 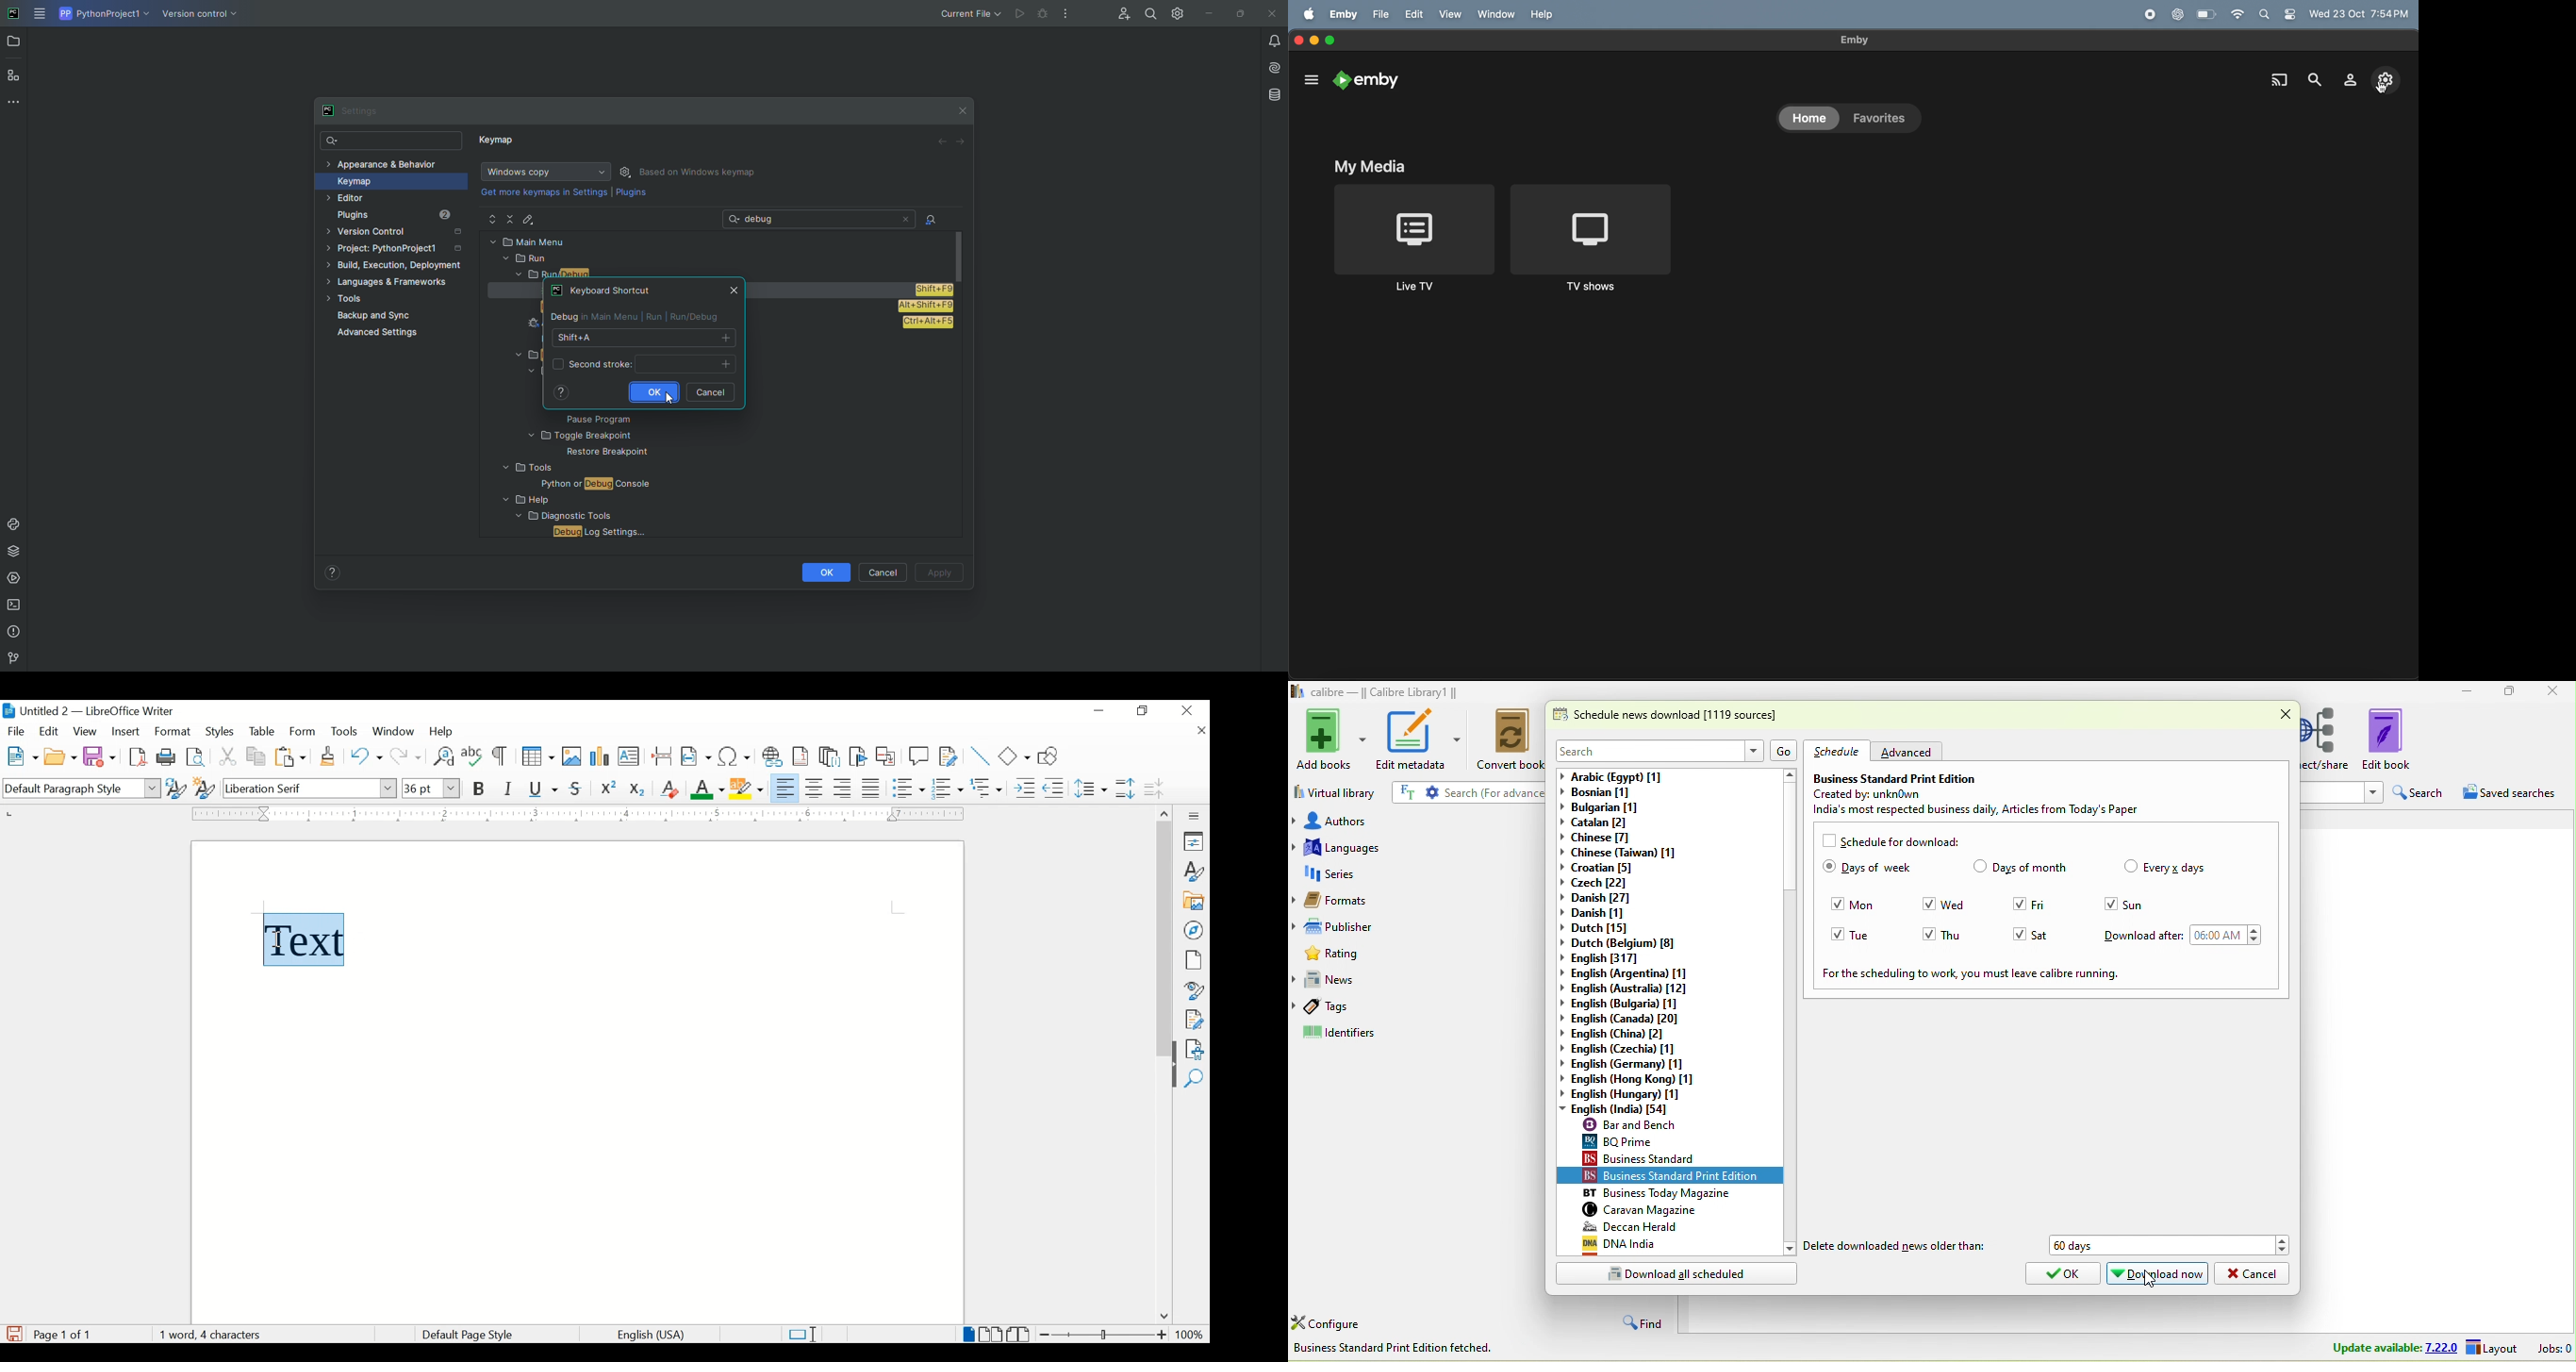 I want to click on scroll up arrow, so click(x=1163, y=812).